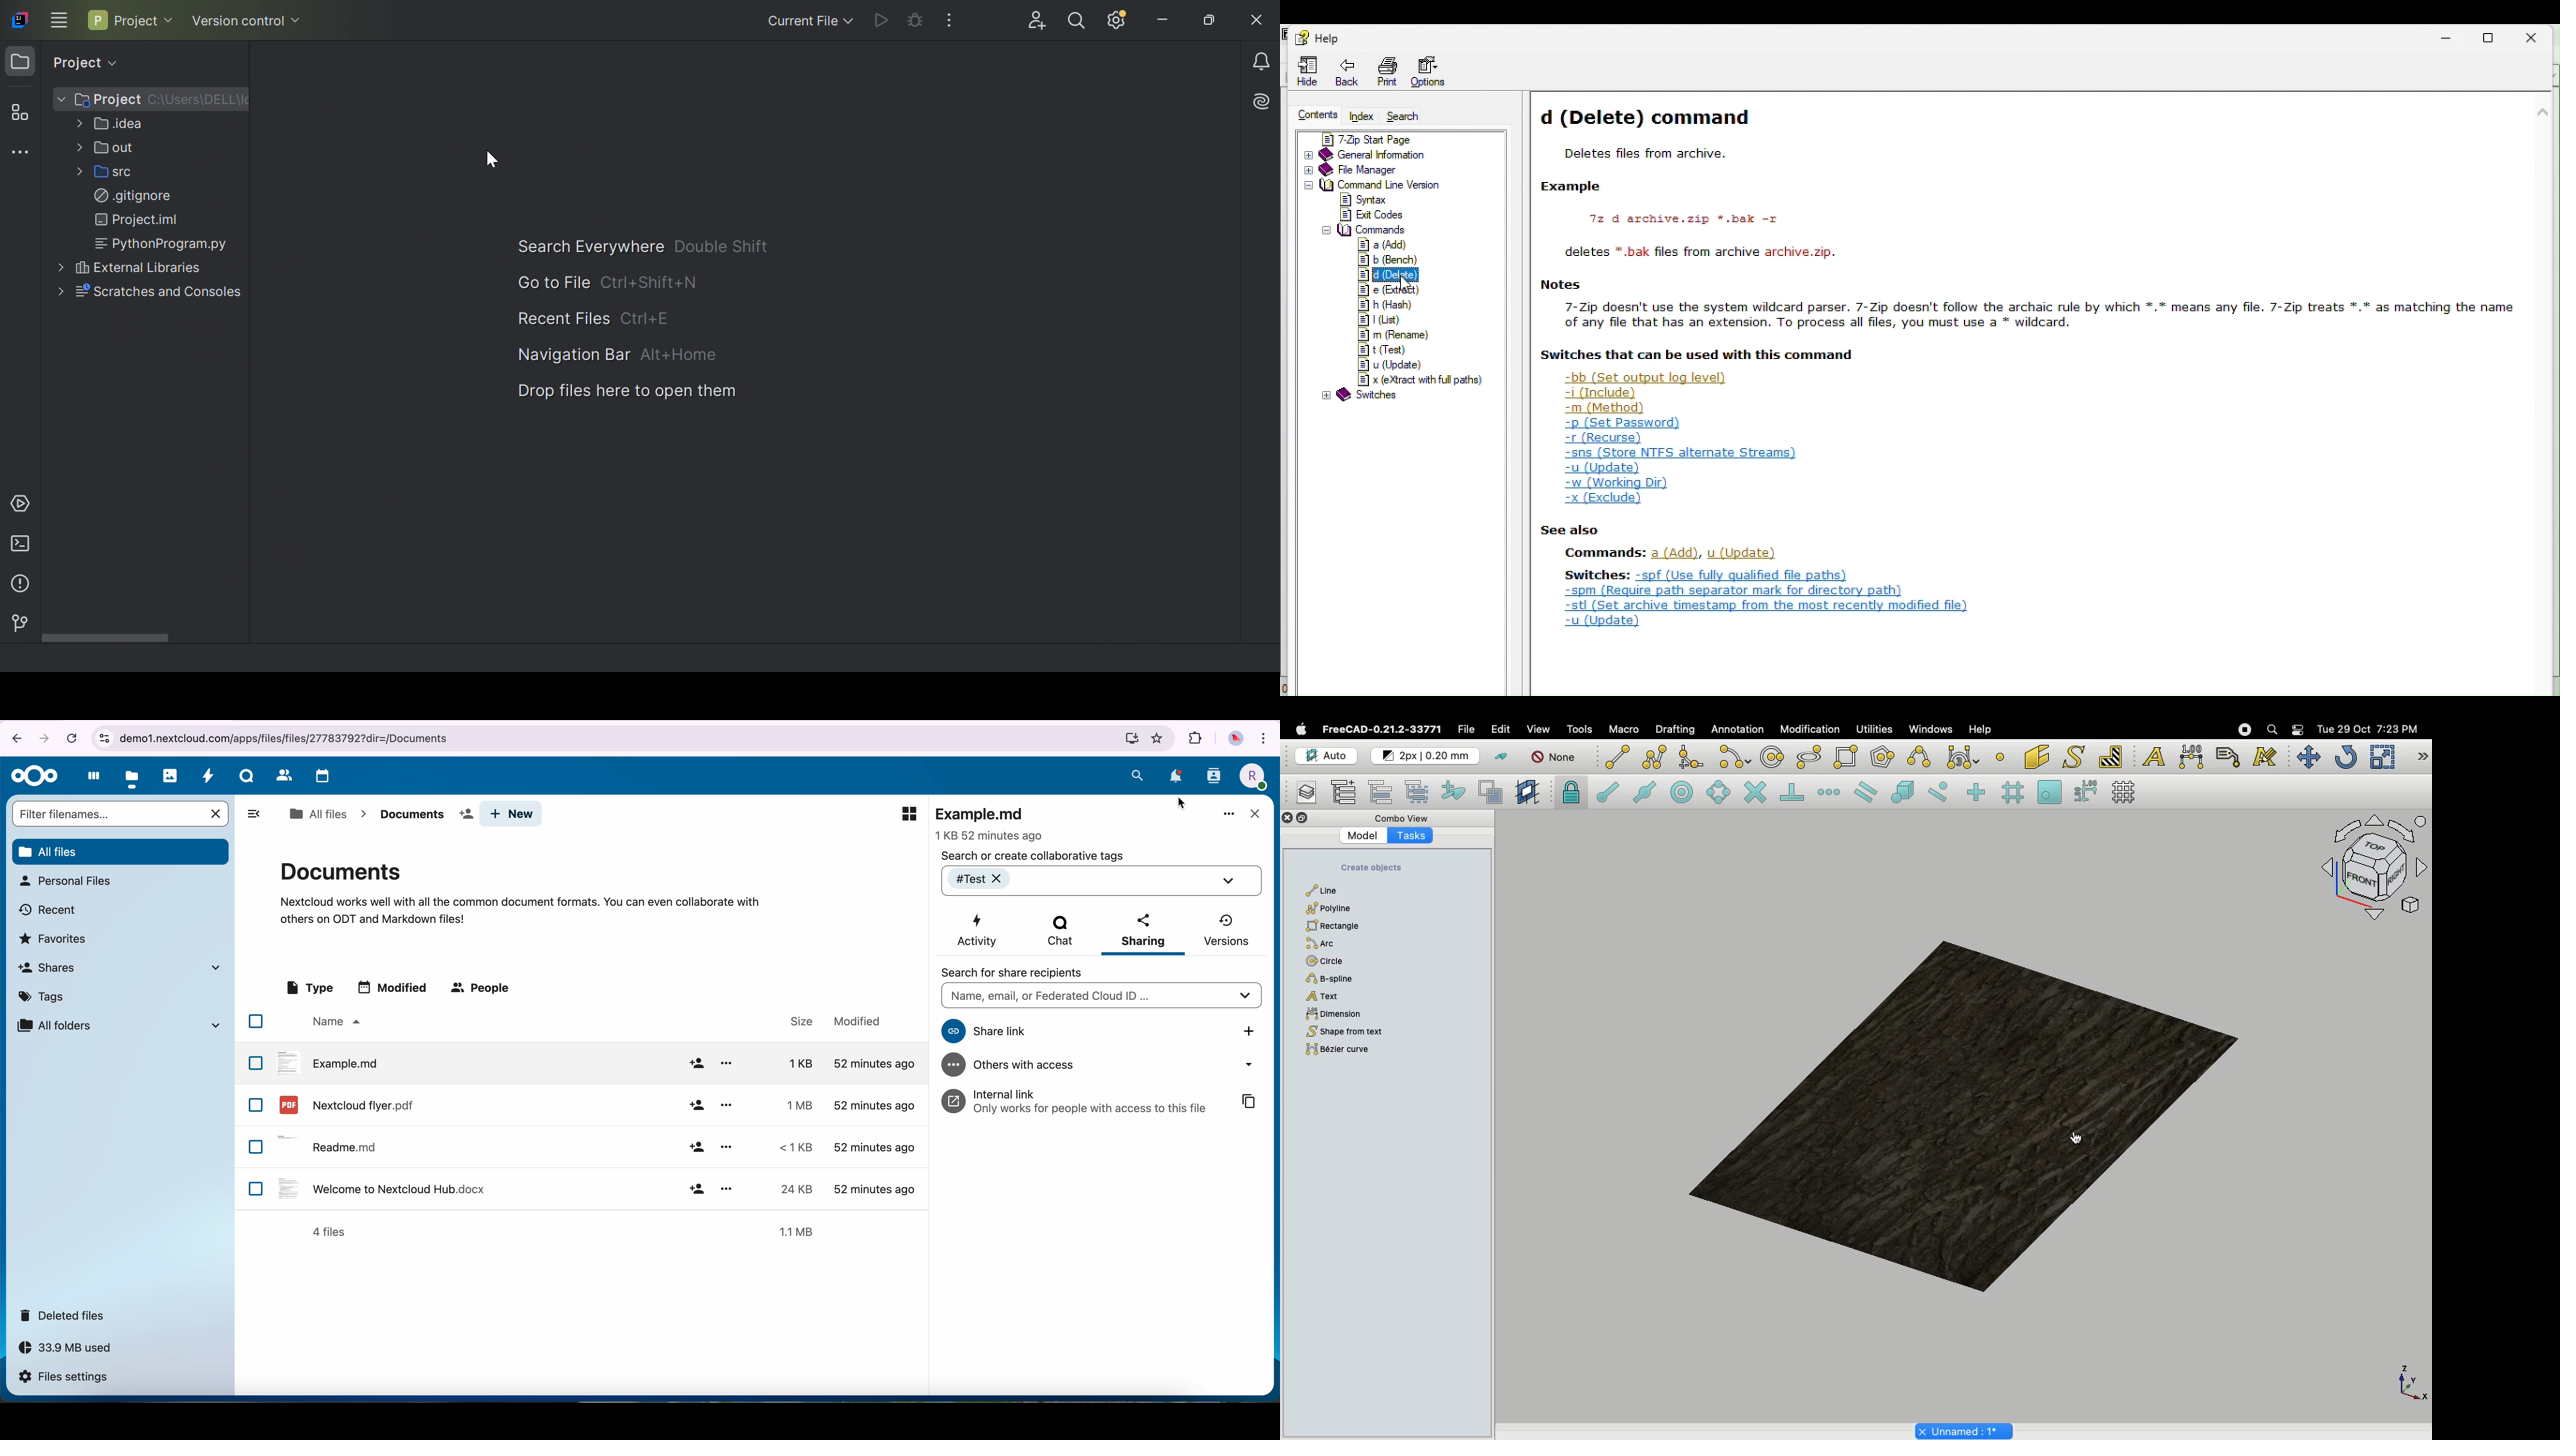 The width and height of the screenshot is (2576, 1456). Describe the element at coordinates (872, 1188) in the screenshot. I see `modified` at that location.